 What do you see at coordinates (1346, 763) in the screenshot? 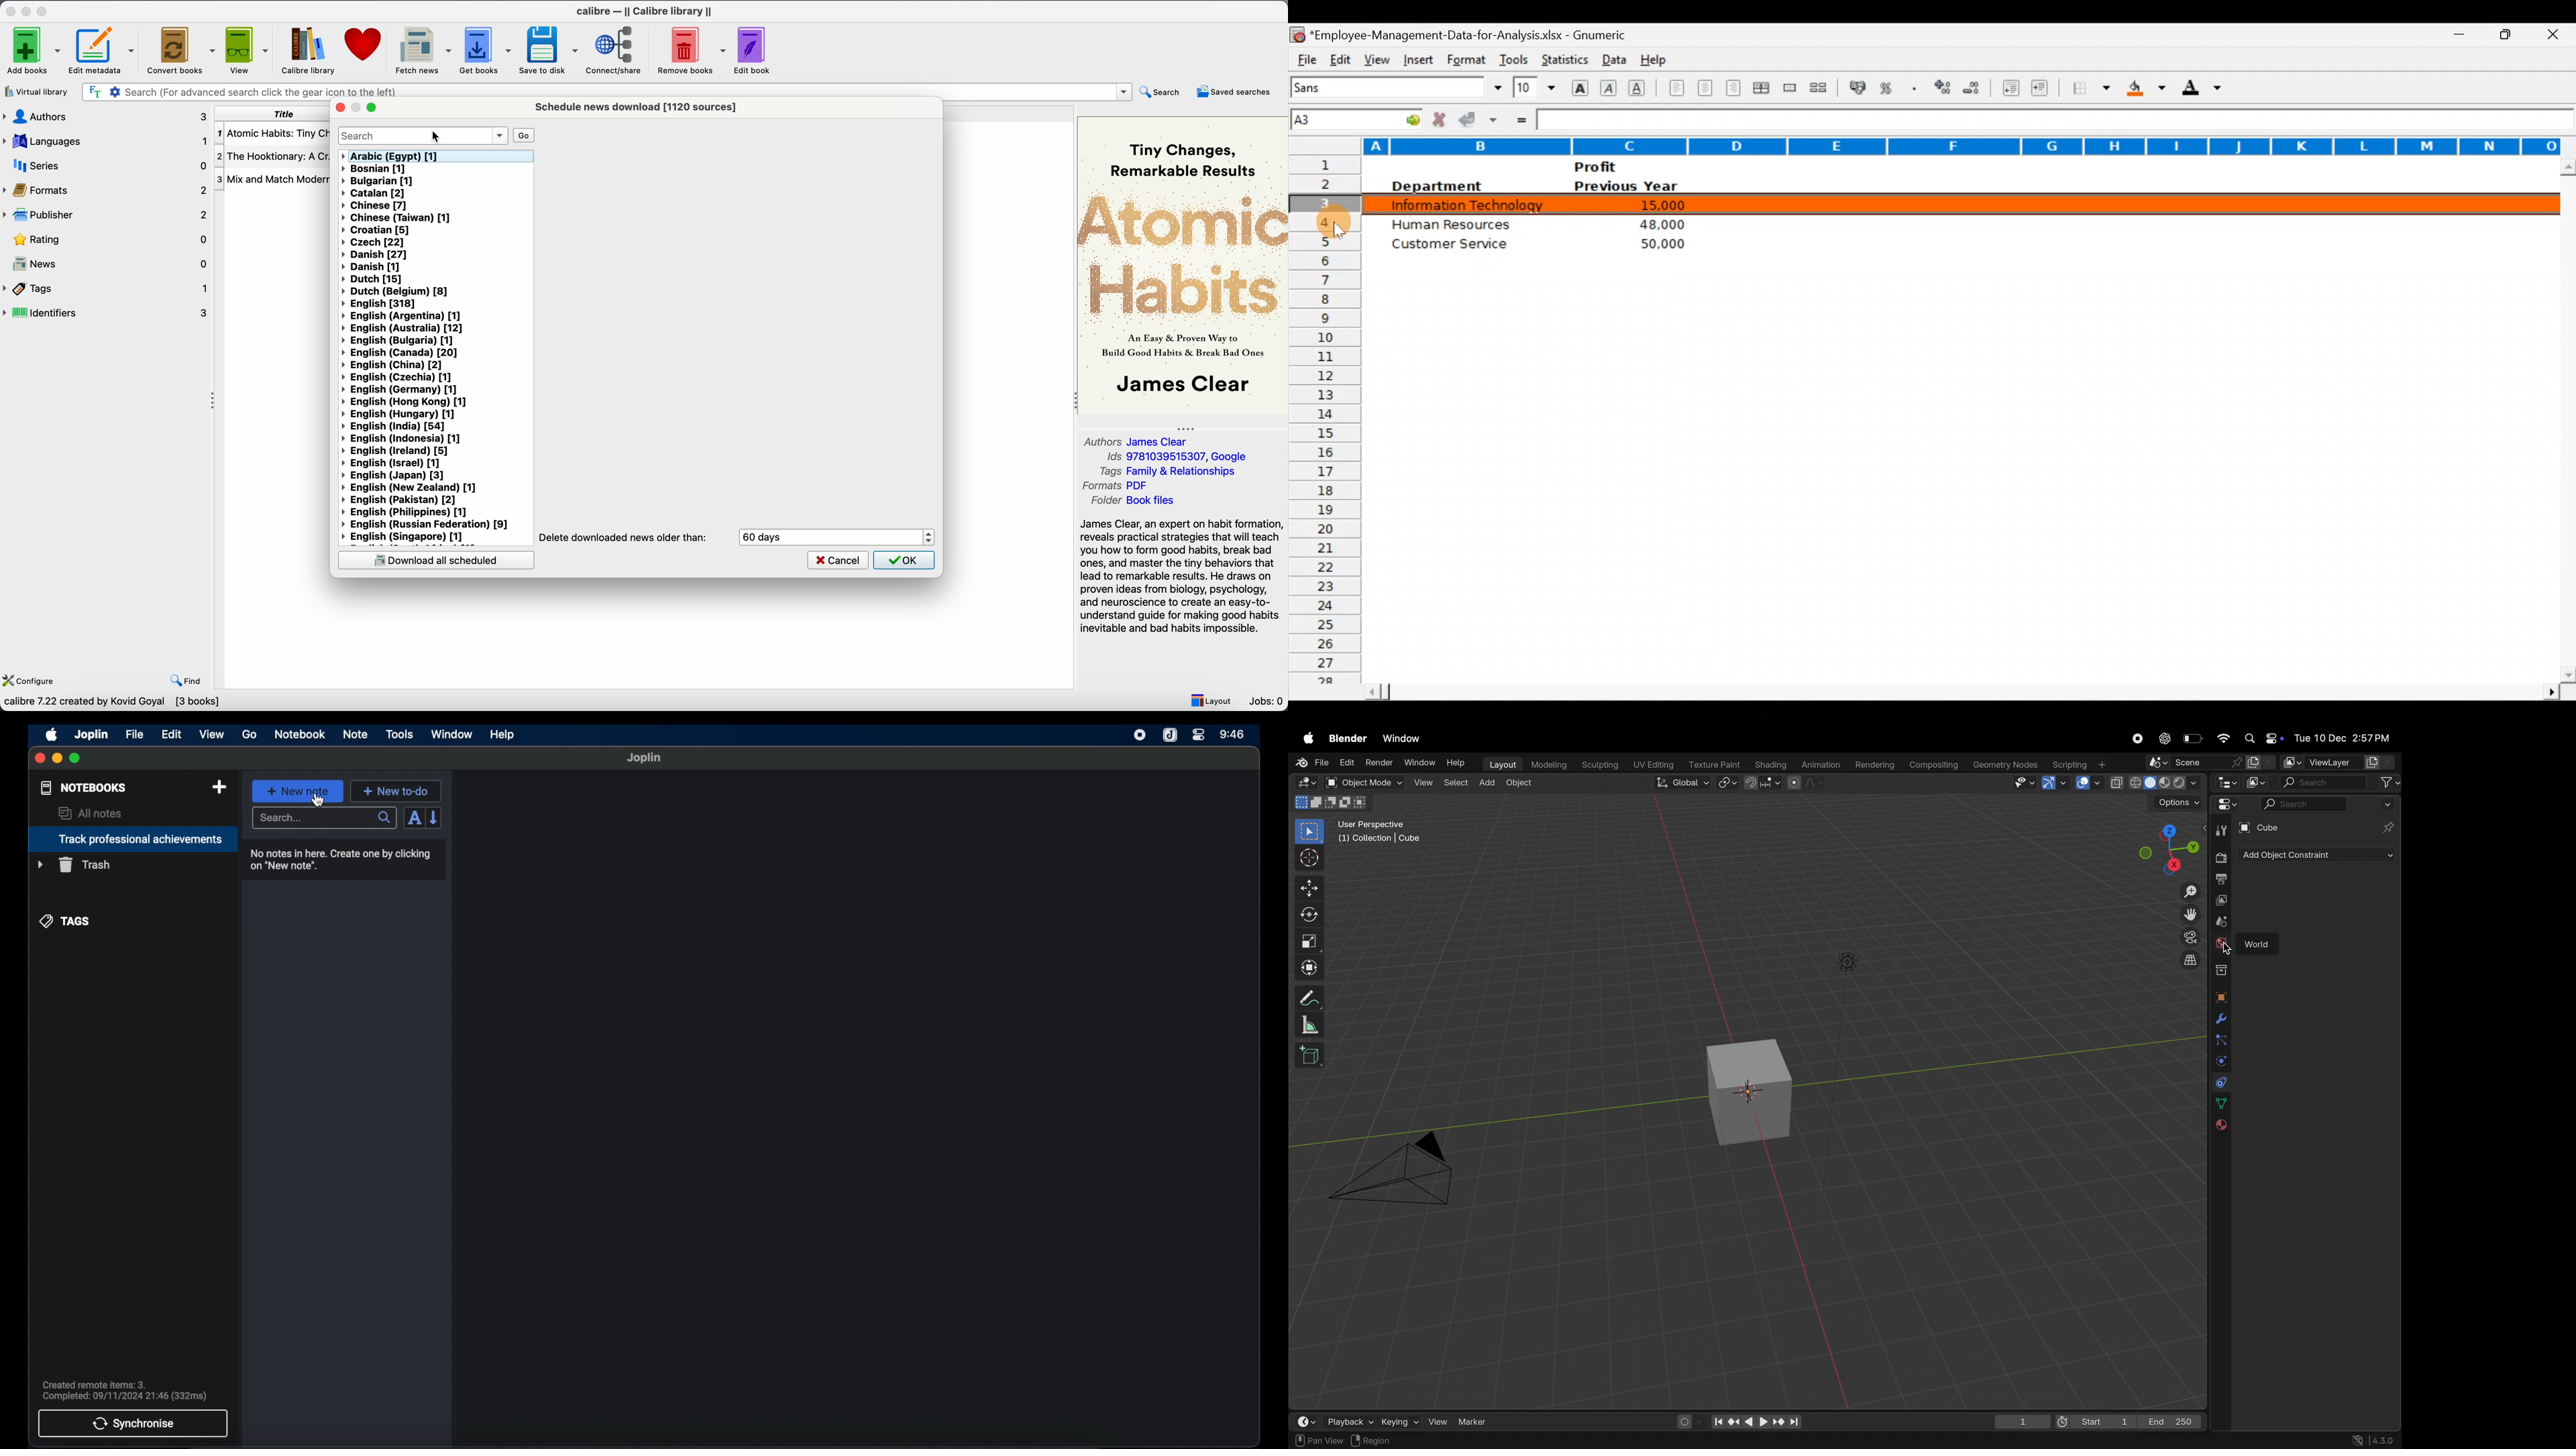
I see `Edit` at bounding box center [1346, 763].